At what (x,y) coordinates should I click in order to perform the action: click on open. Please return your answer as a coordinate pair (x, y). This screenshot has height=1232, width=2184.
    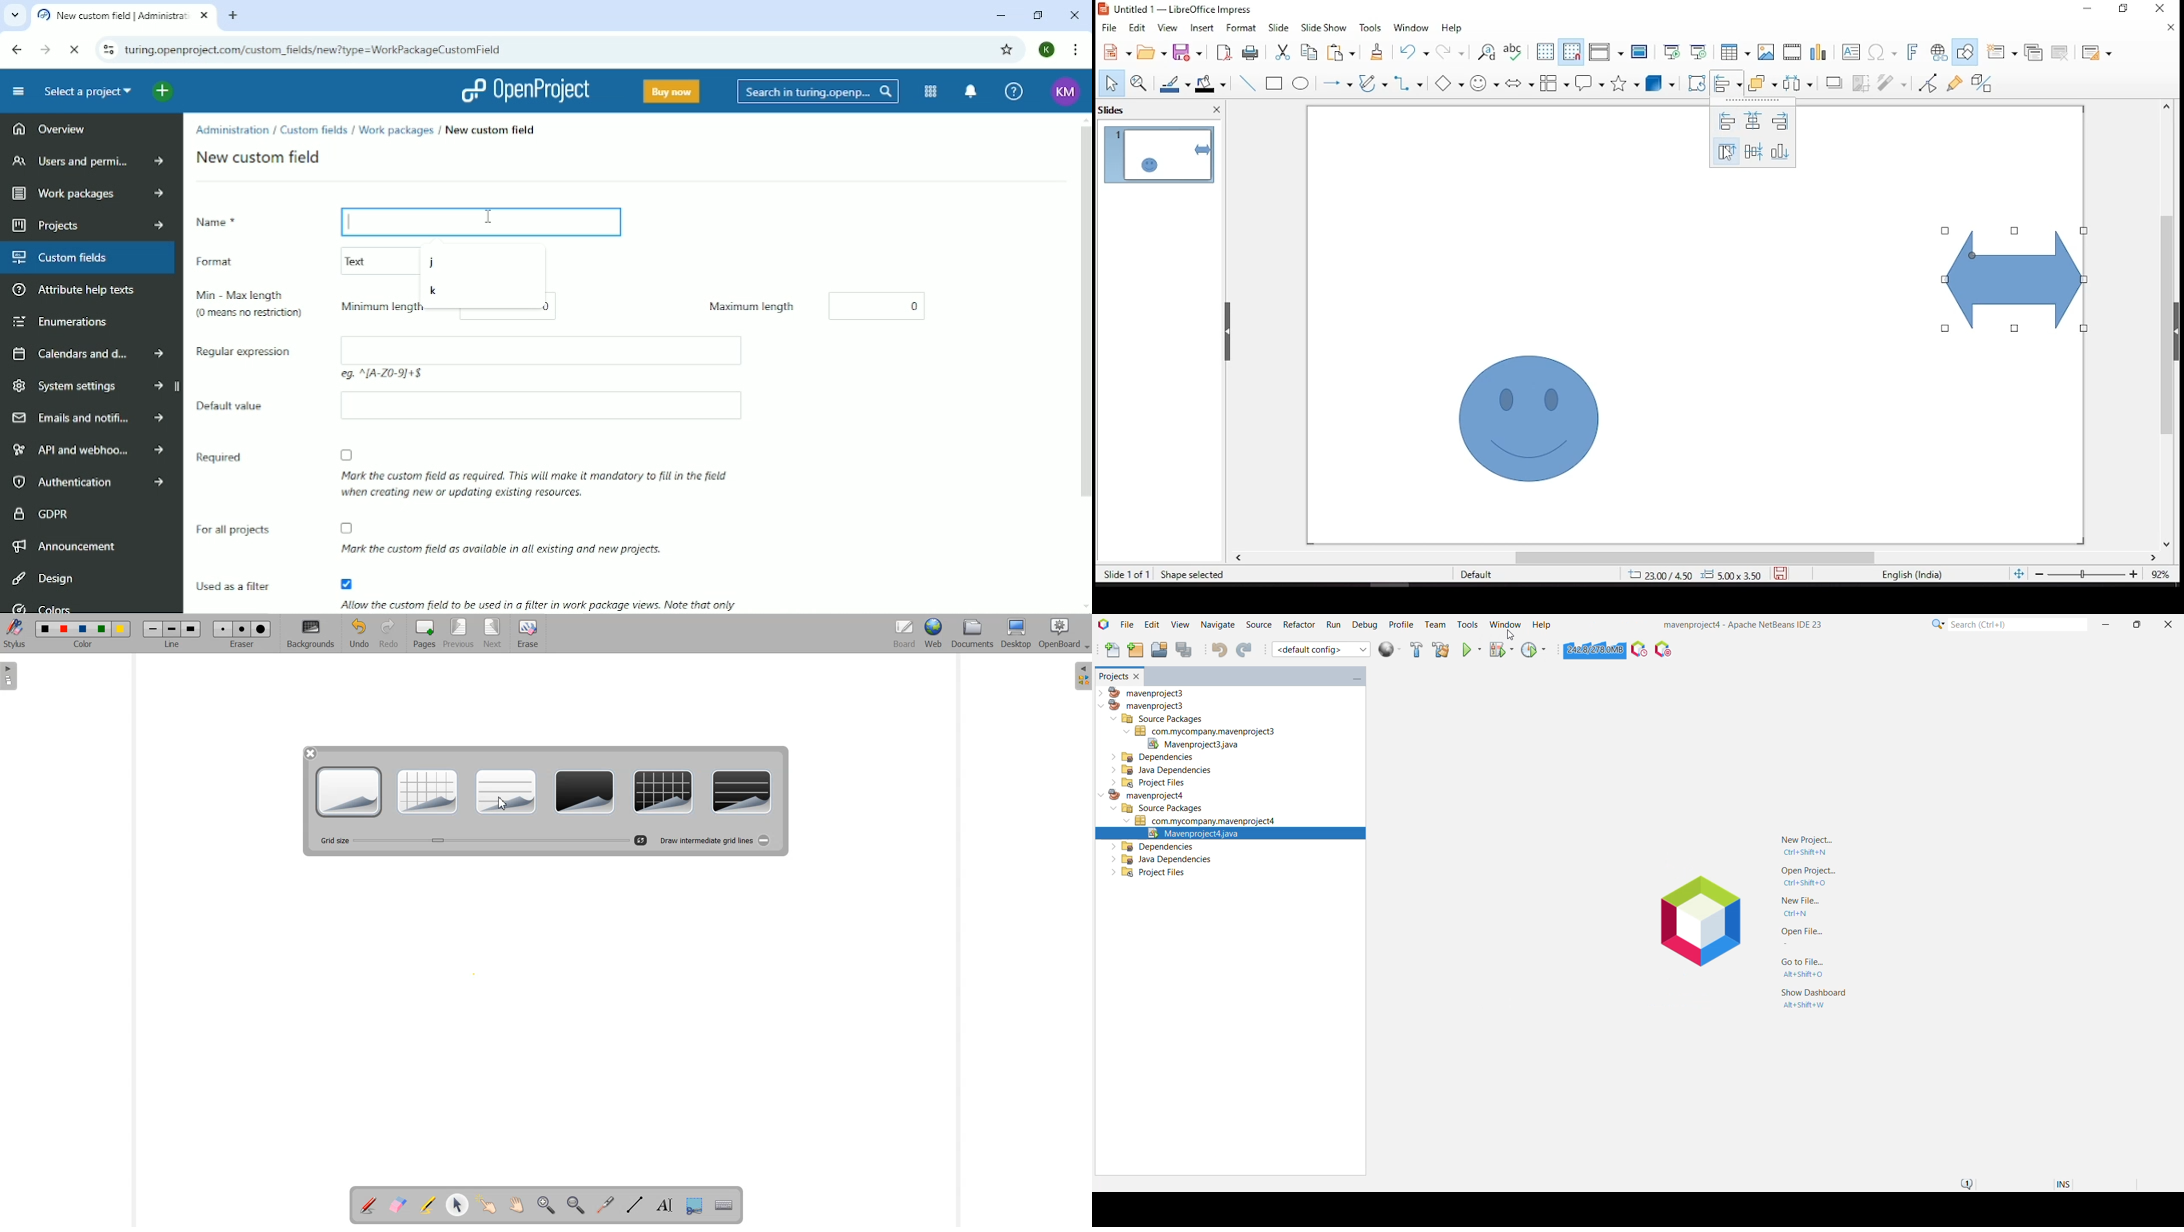
    Looking at the image, I should click on (1152, 52).